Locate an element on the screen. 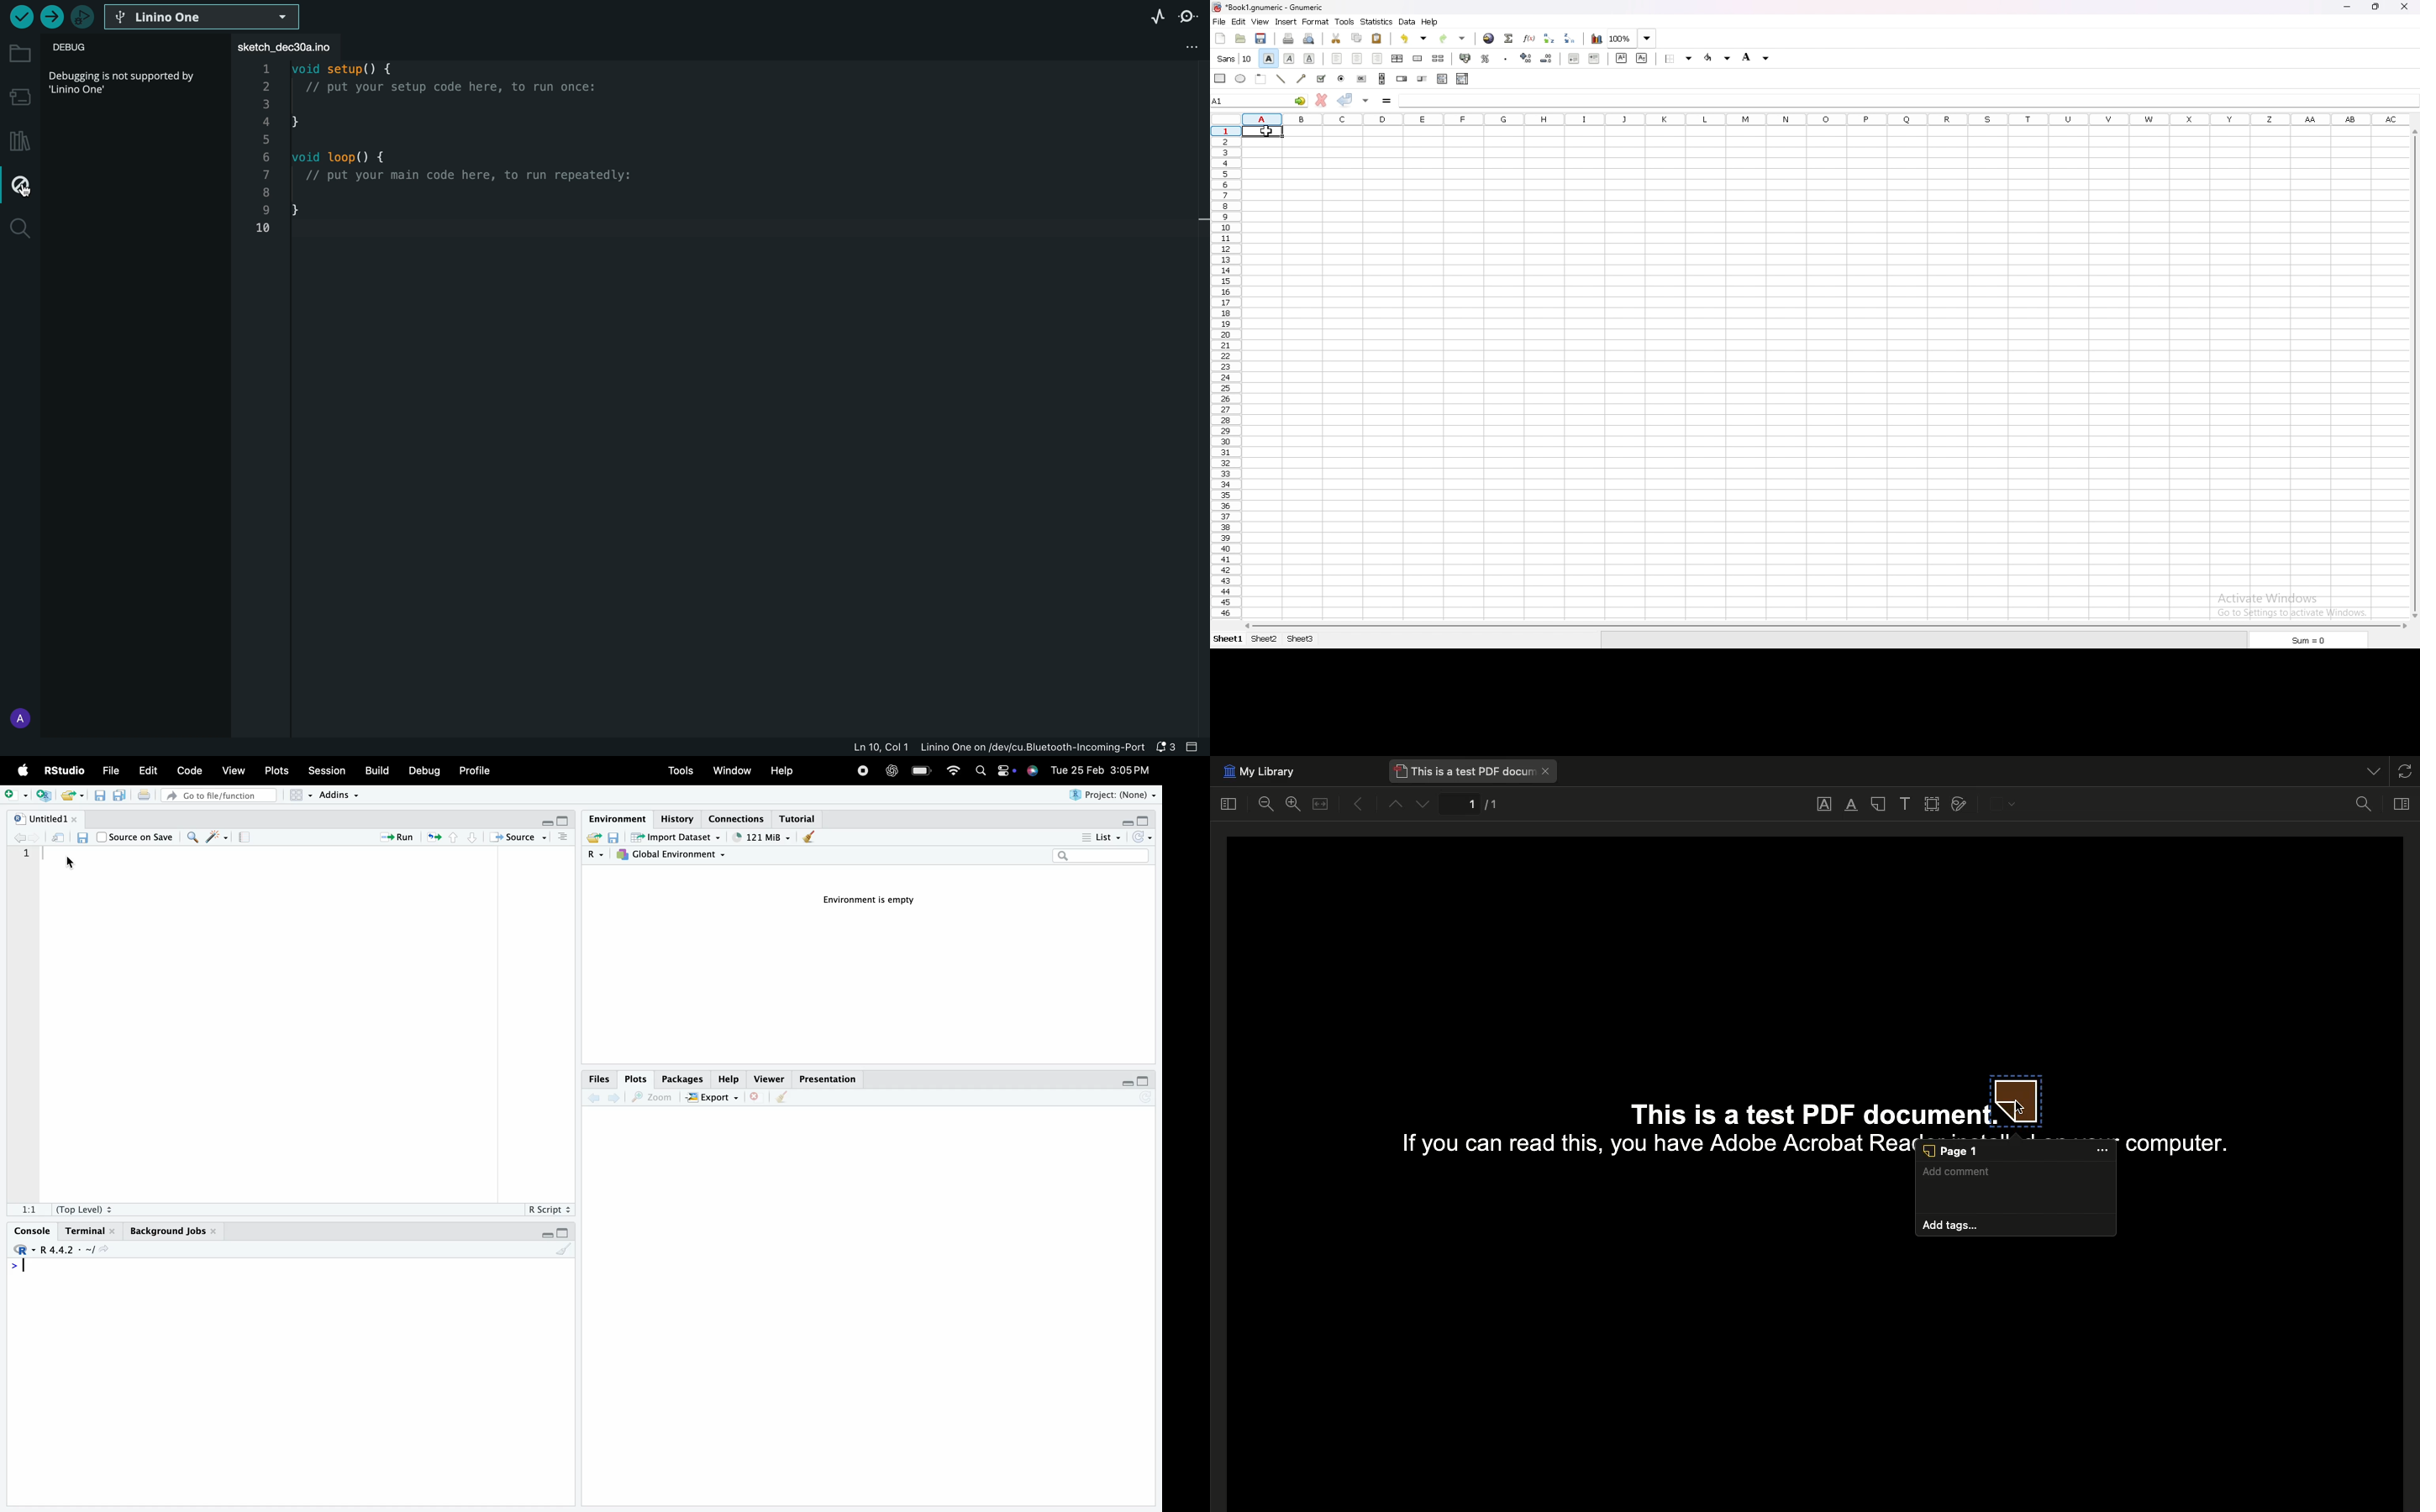 The image size is (2436, 1512). This is a test PDF document is located at coordinates (1474, 771).